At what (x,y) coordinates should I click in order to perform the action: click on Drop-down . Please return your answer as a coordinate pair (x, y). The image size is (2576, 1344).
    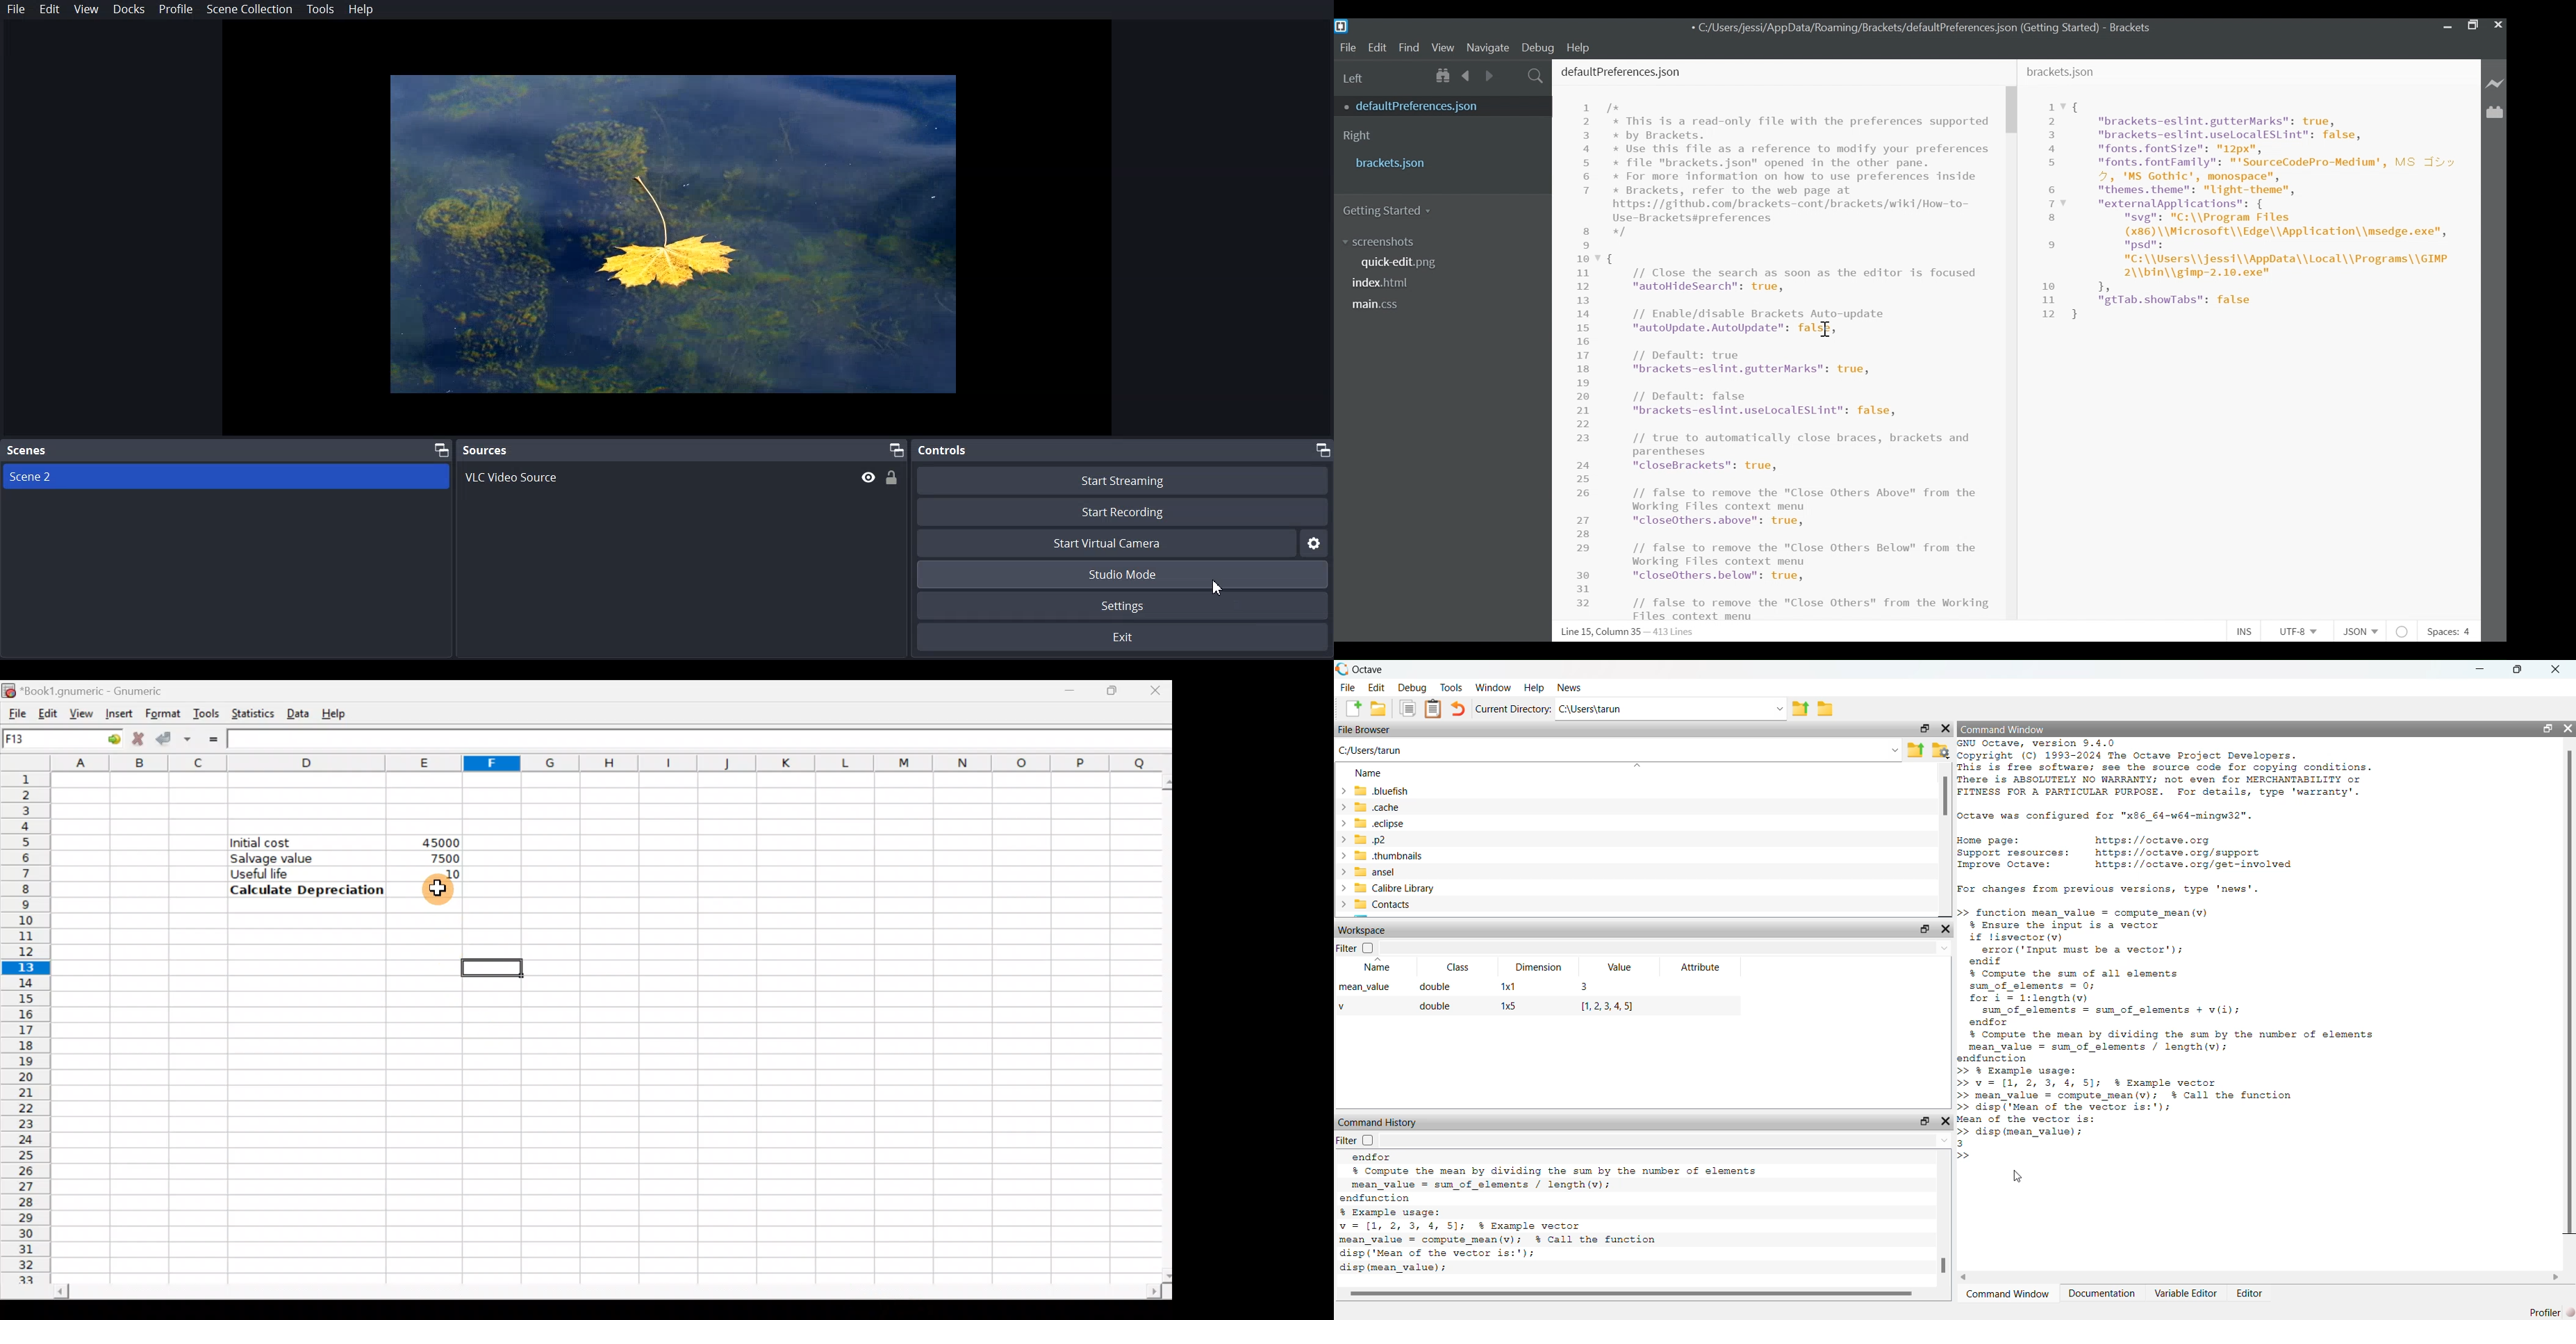
    Looking at the image, I should click on (1895, 750).